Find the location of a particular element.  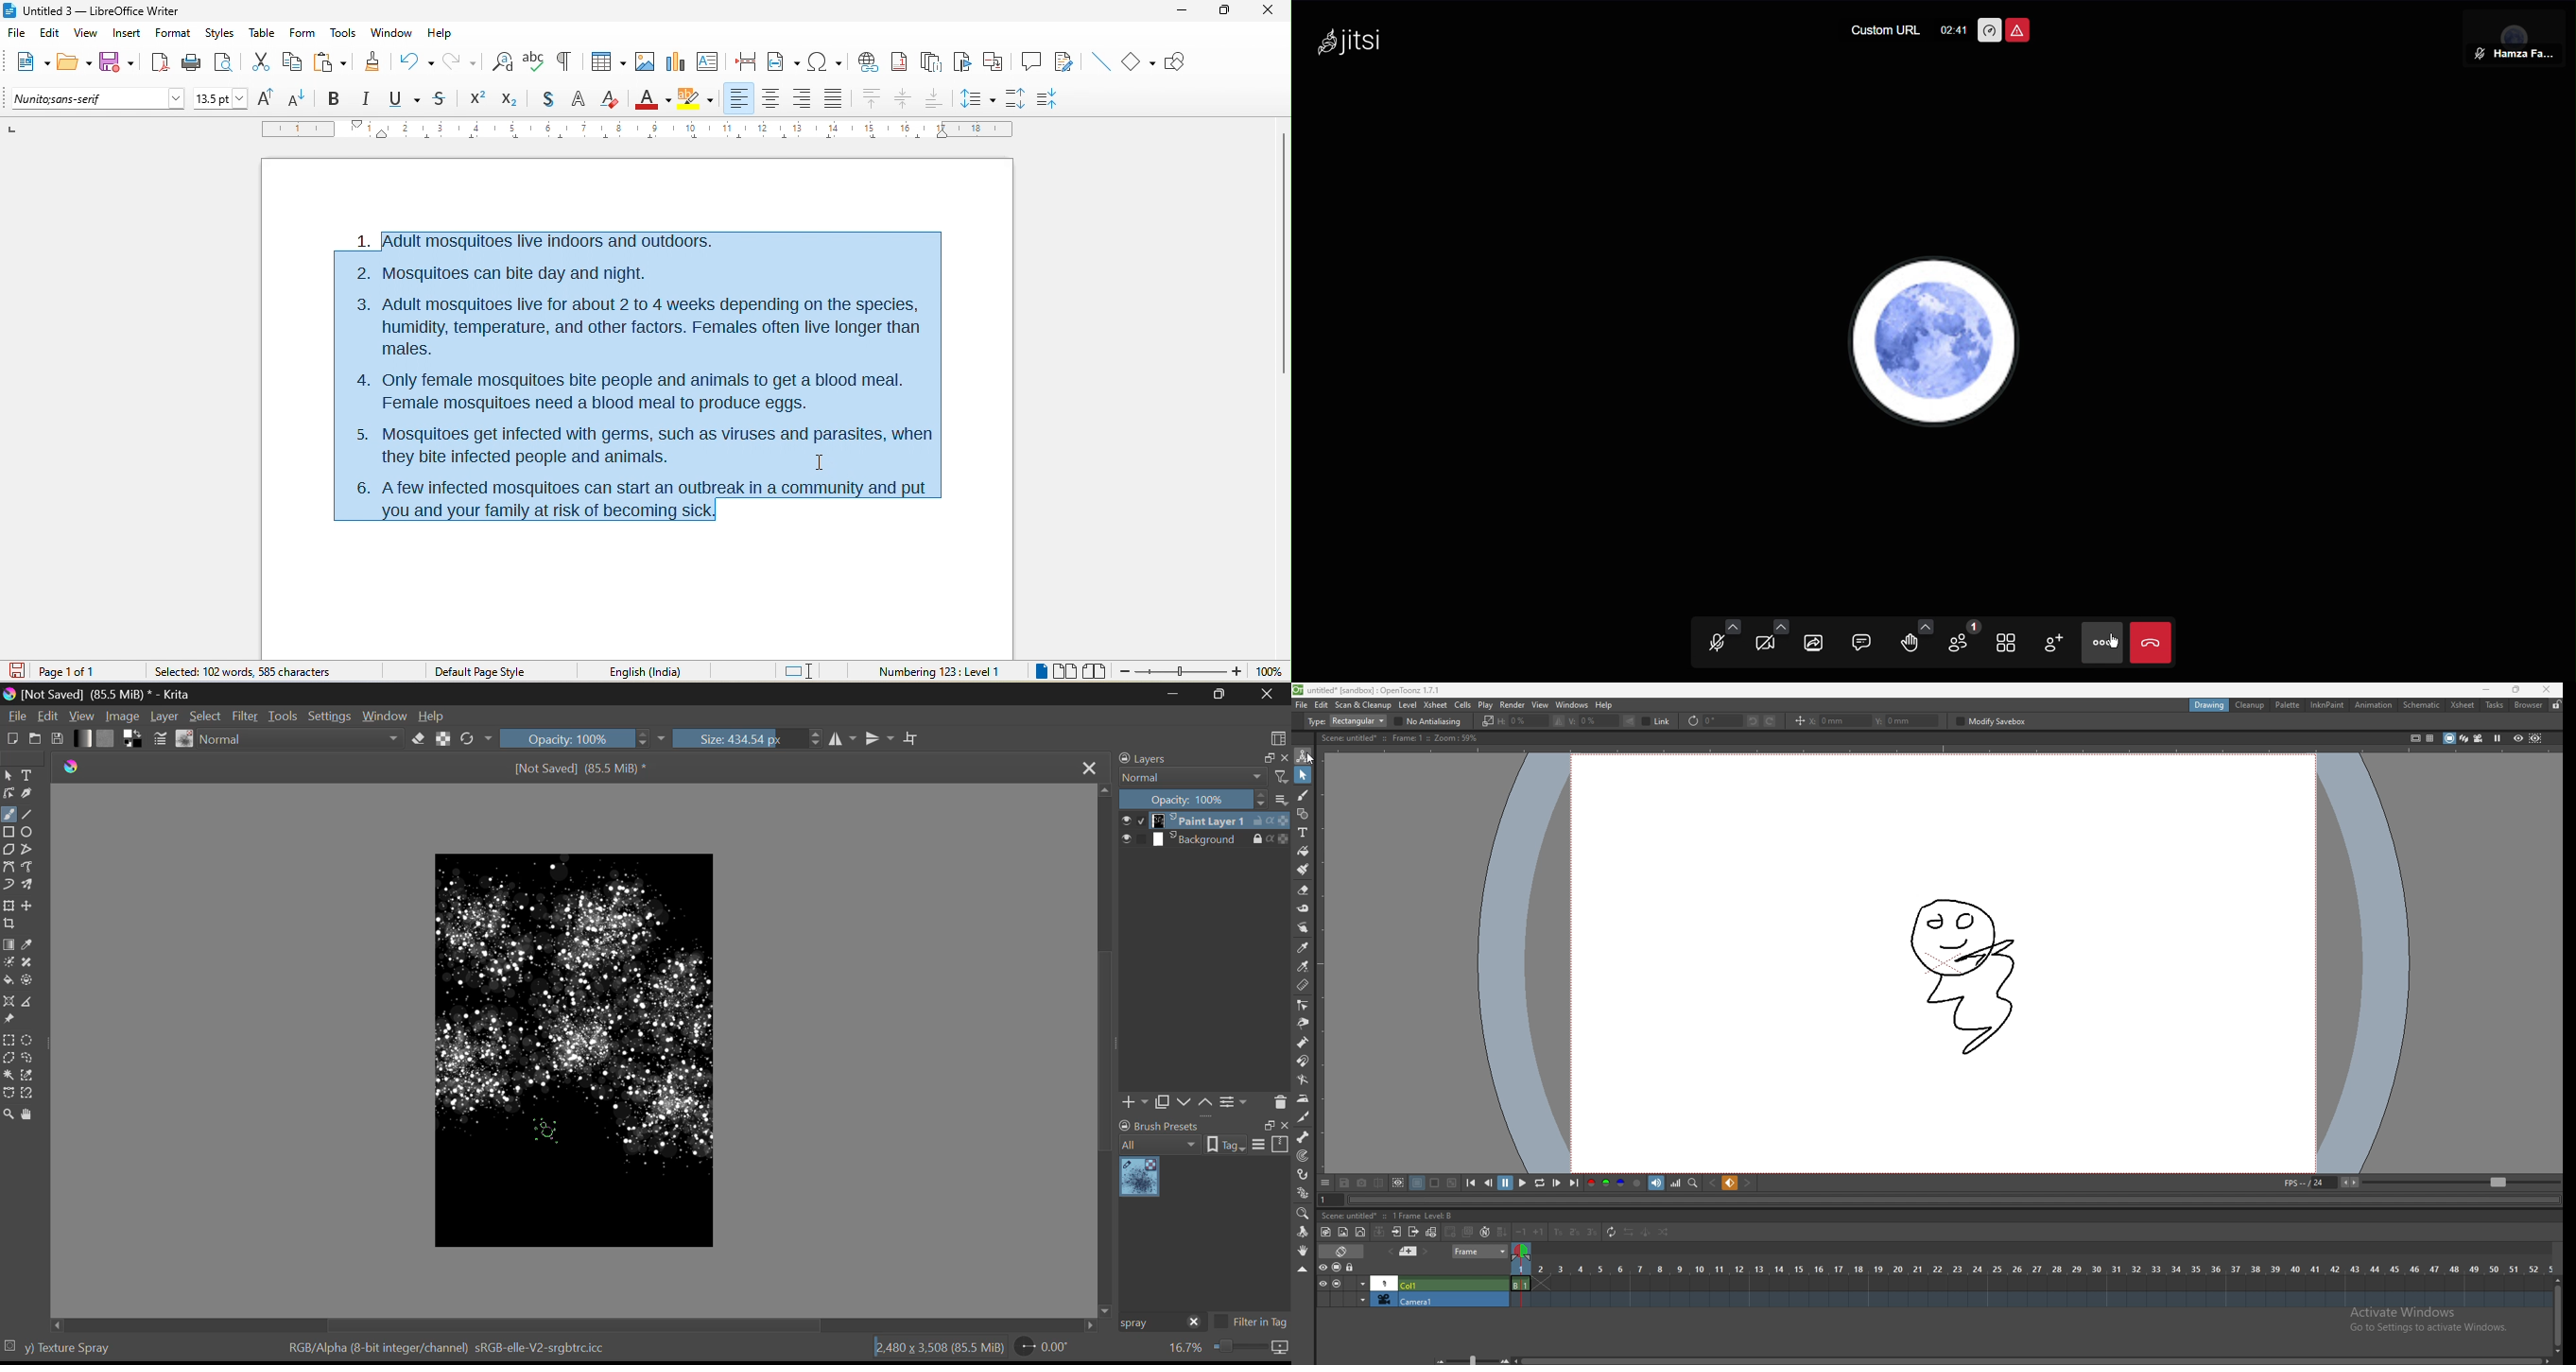

duplicate drawing is located at coordinates (1469, 1231).